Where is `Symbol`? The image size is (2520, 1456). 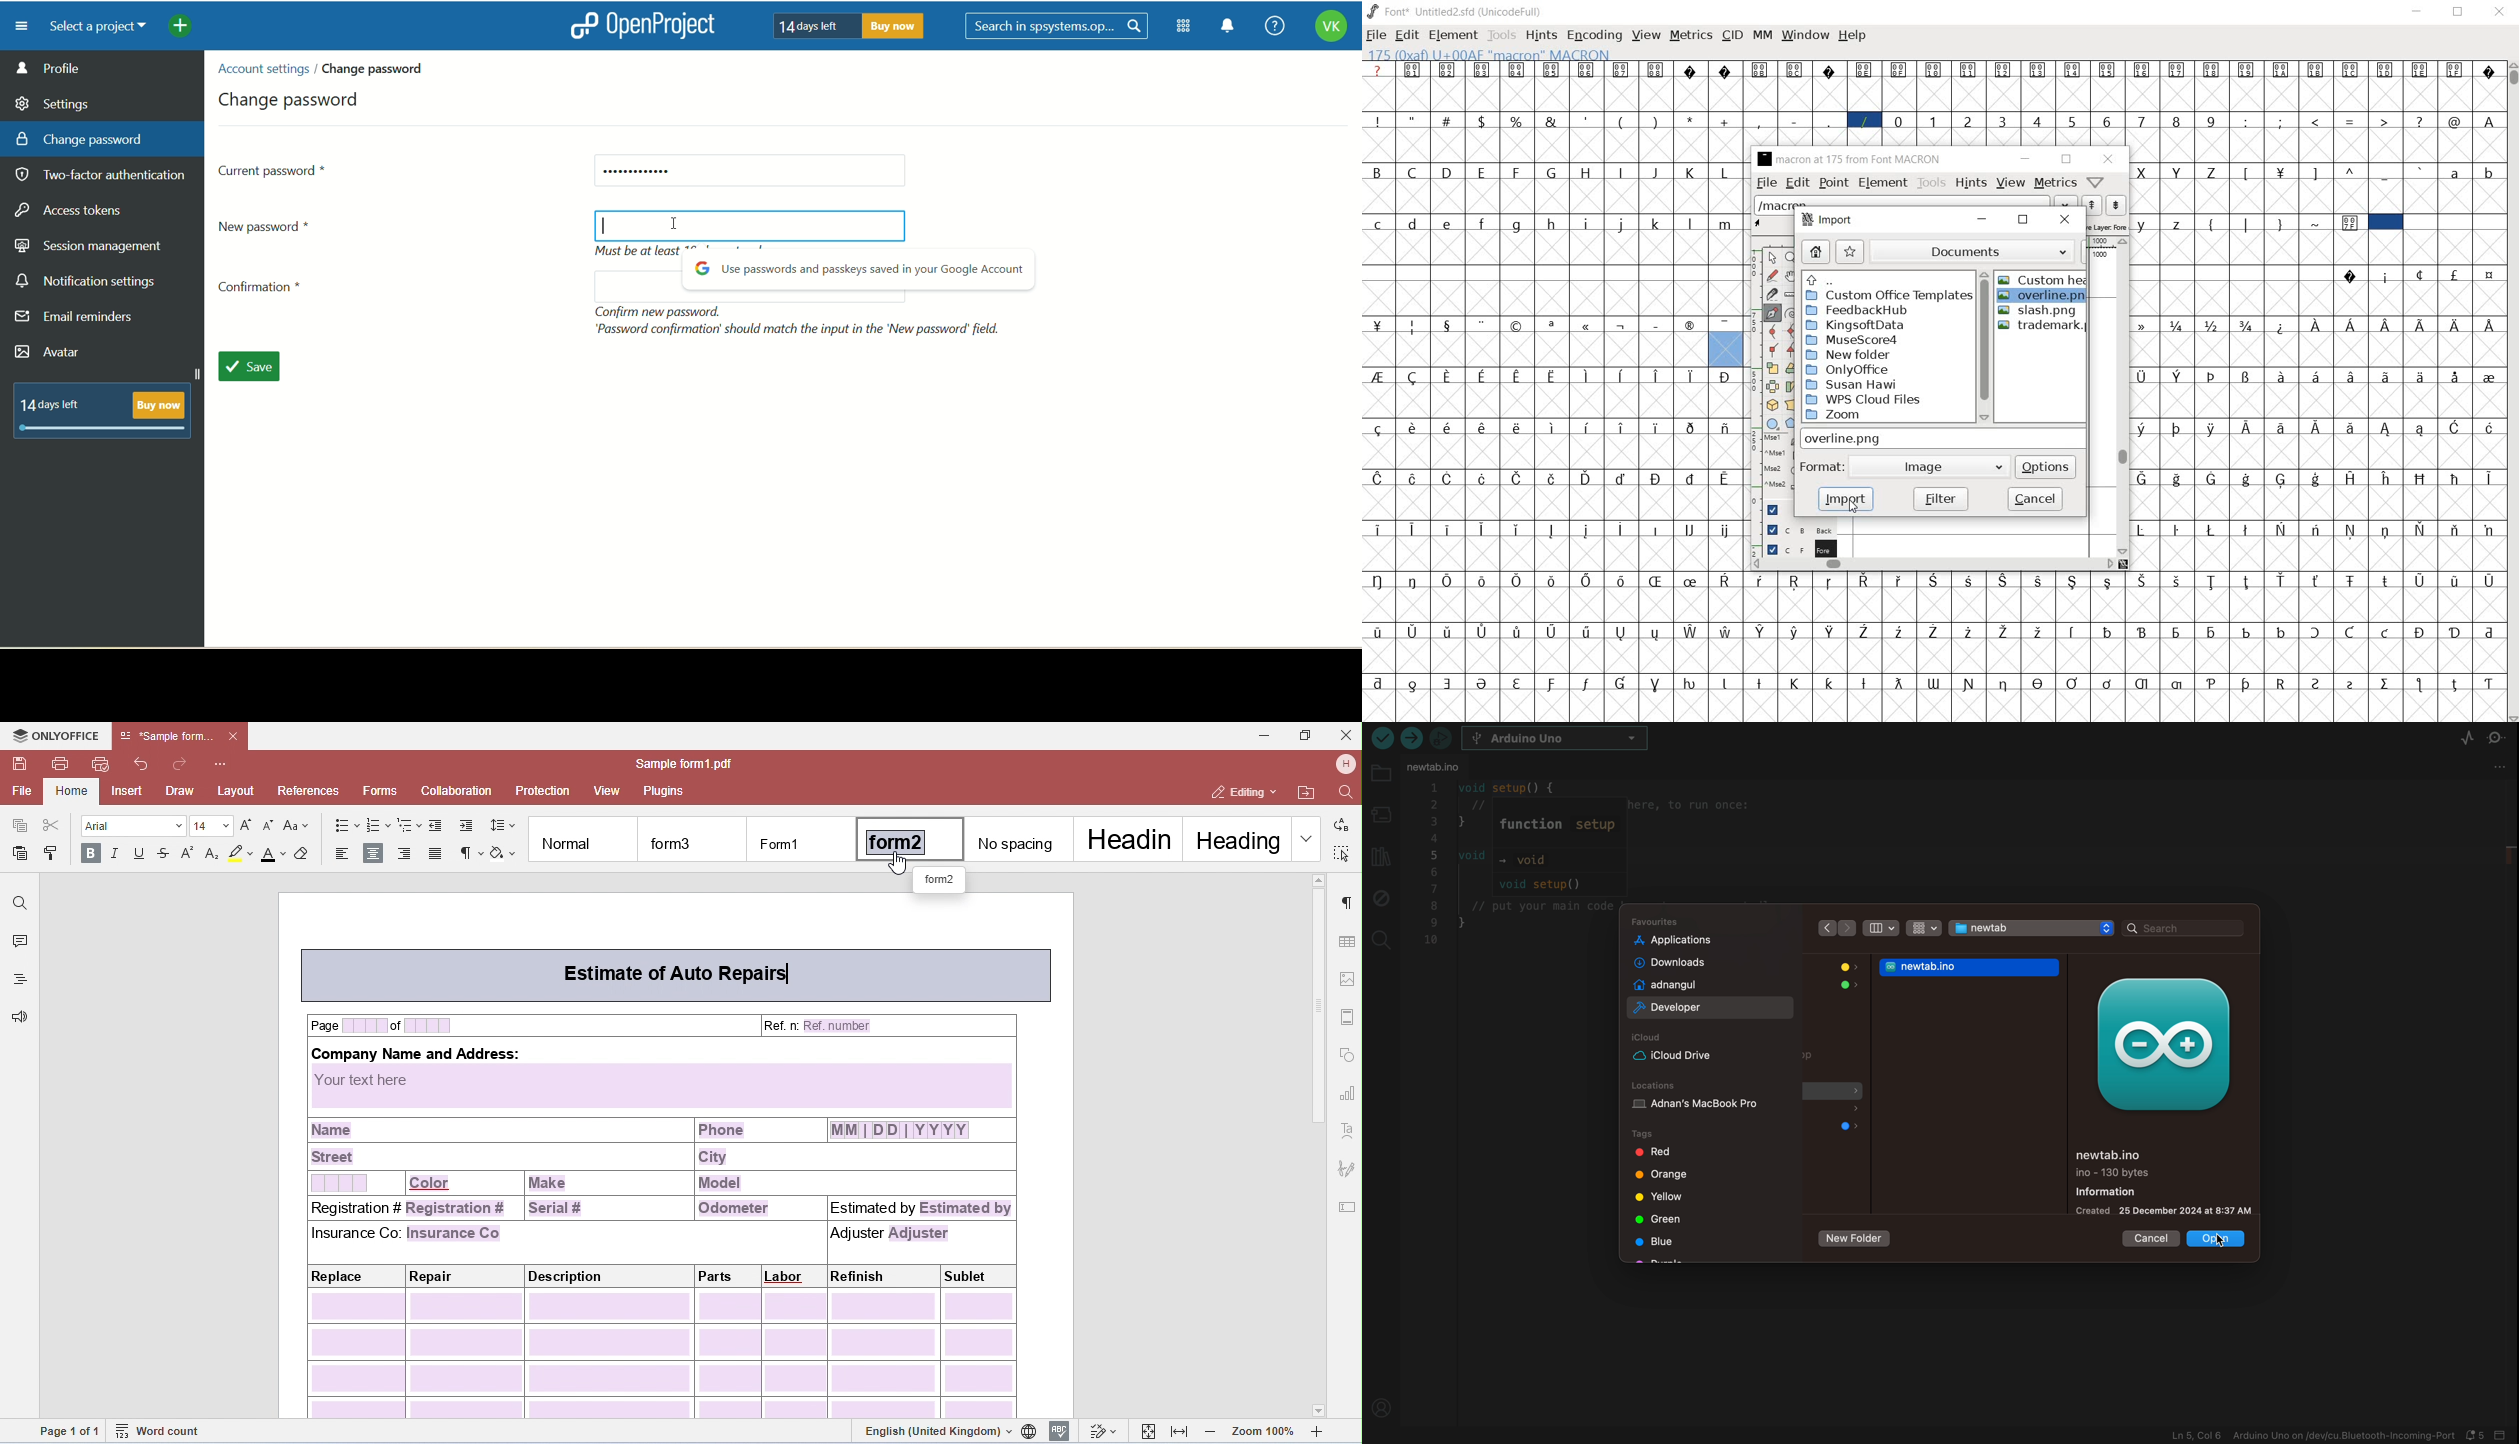
Symbol is located at coordinates (1414, 427).